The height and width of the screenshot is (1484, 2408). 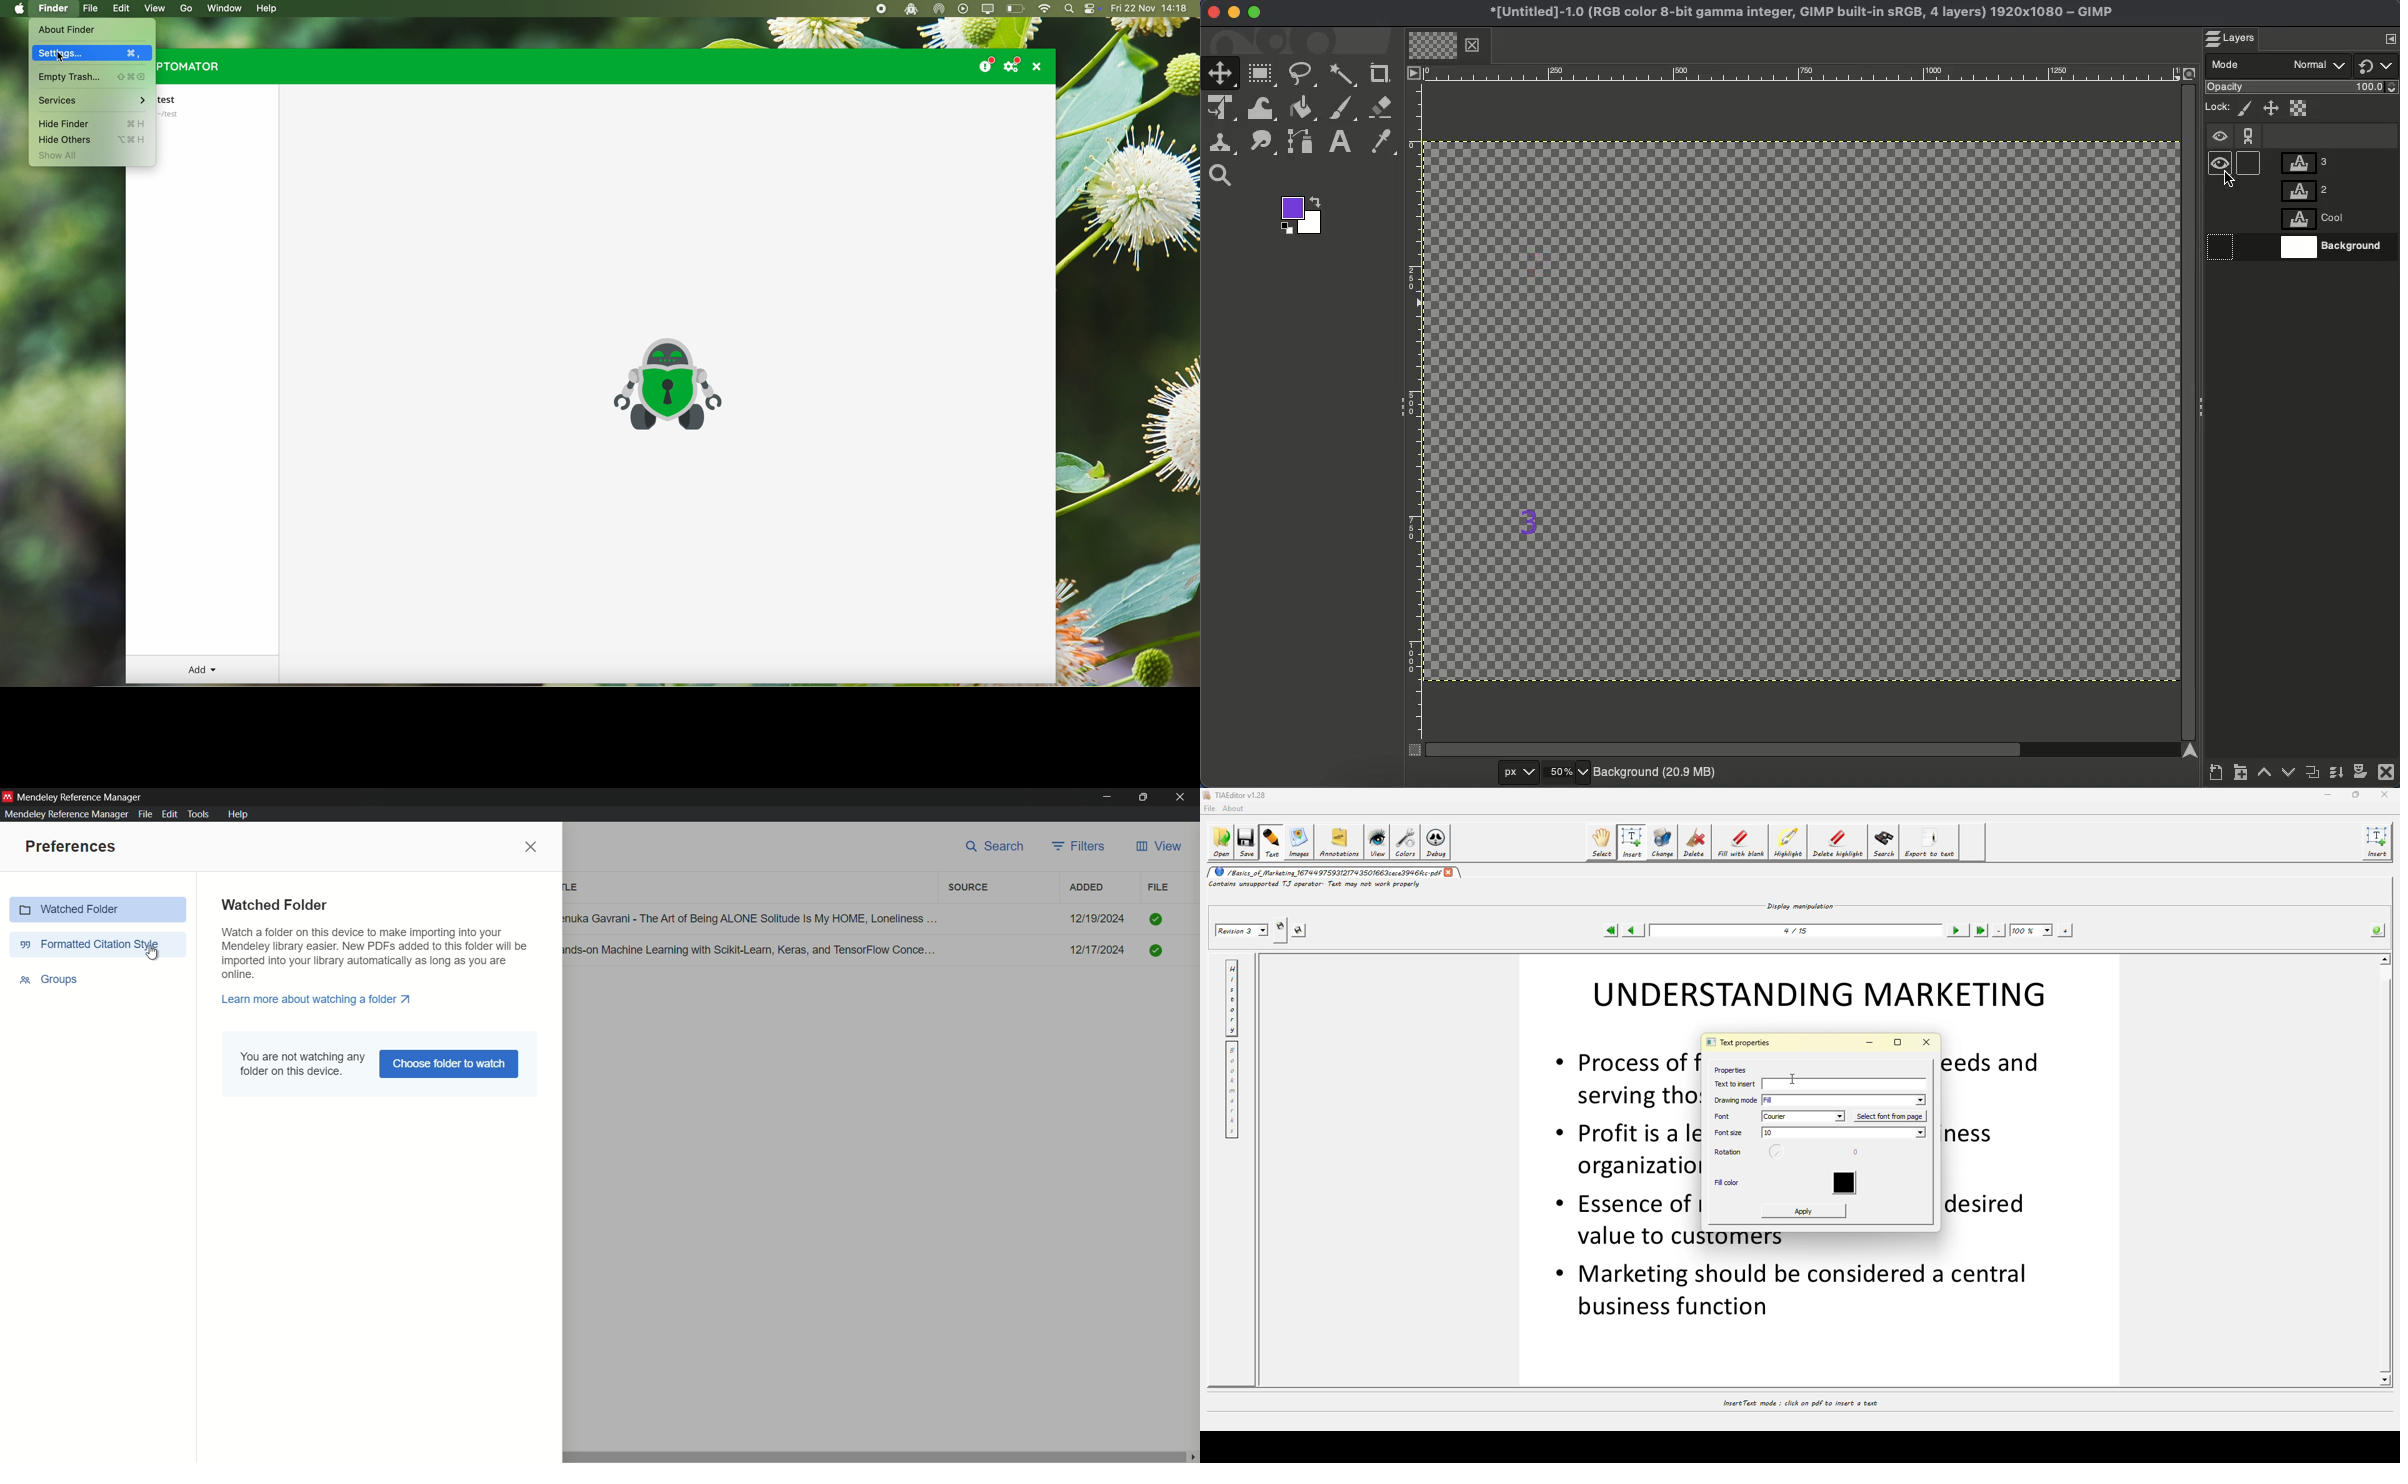 I want to click on watched folder, so click(x=99, y=907).